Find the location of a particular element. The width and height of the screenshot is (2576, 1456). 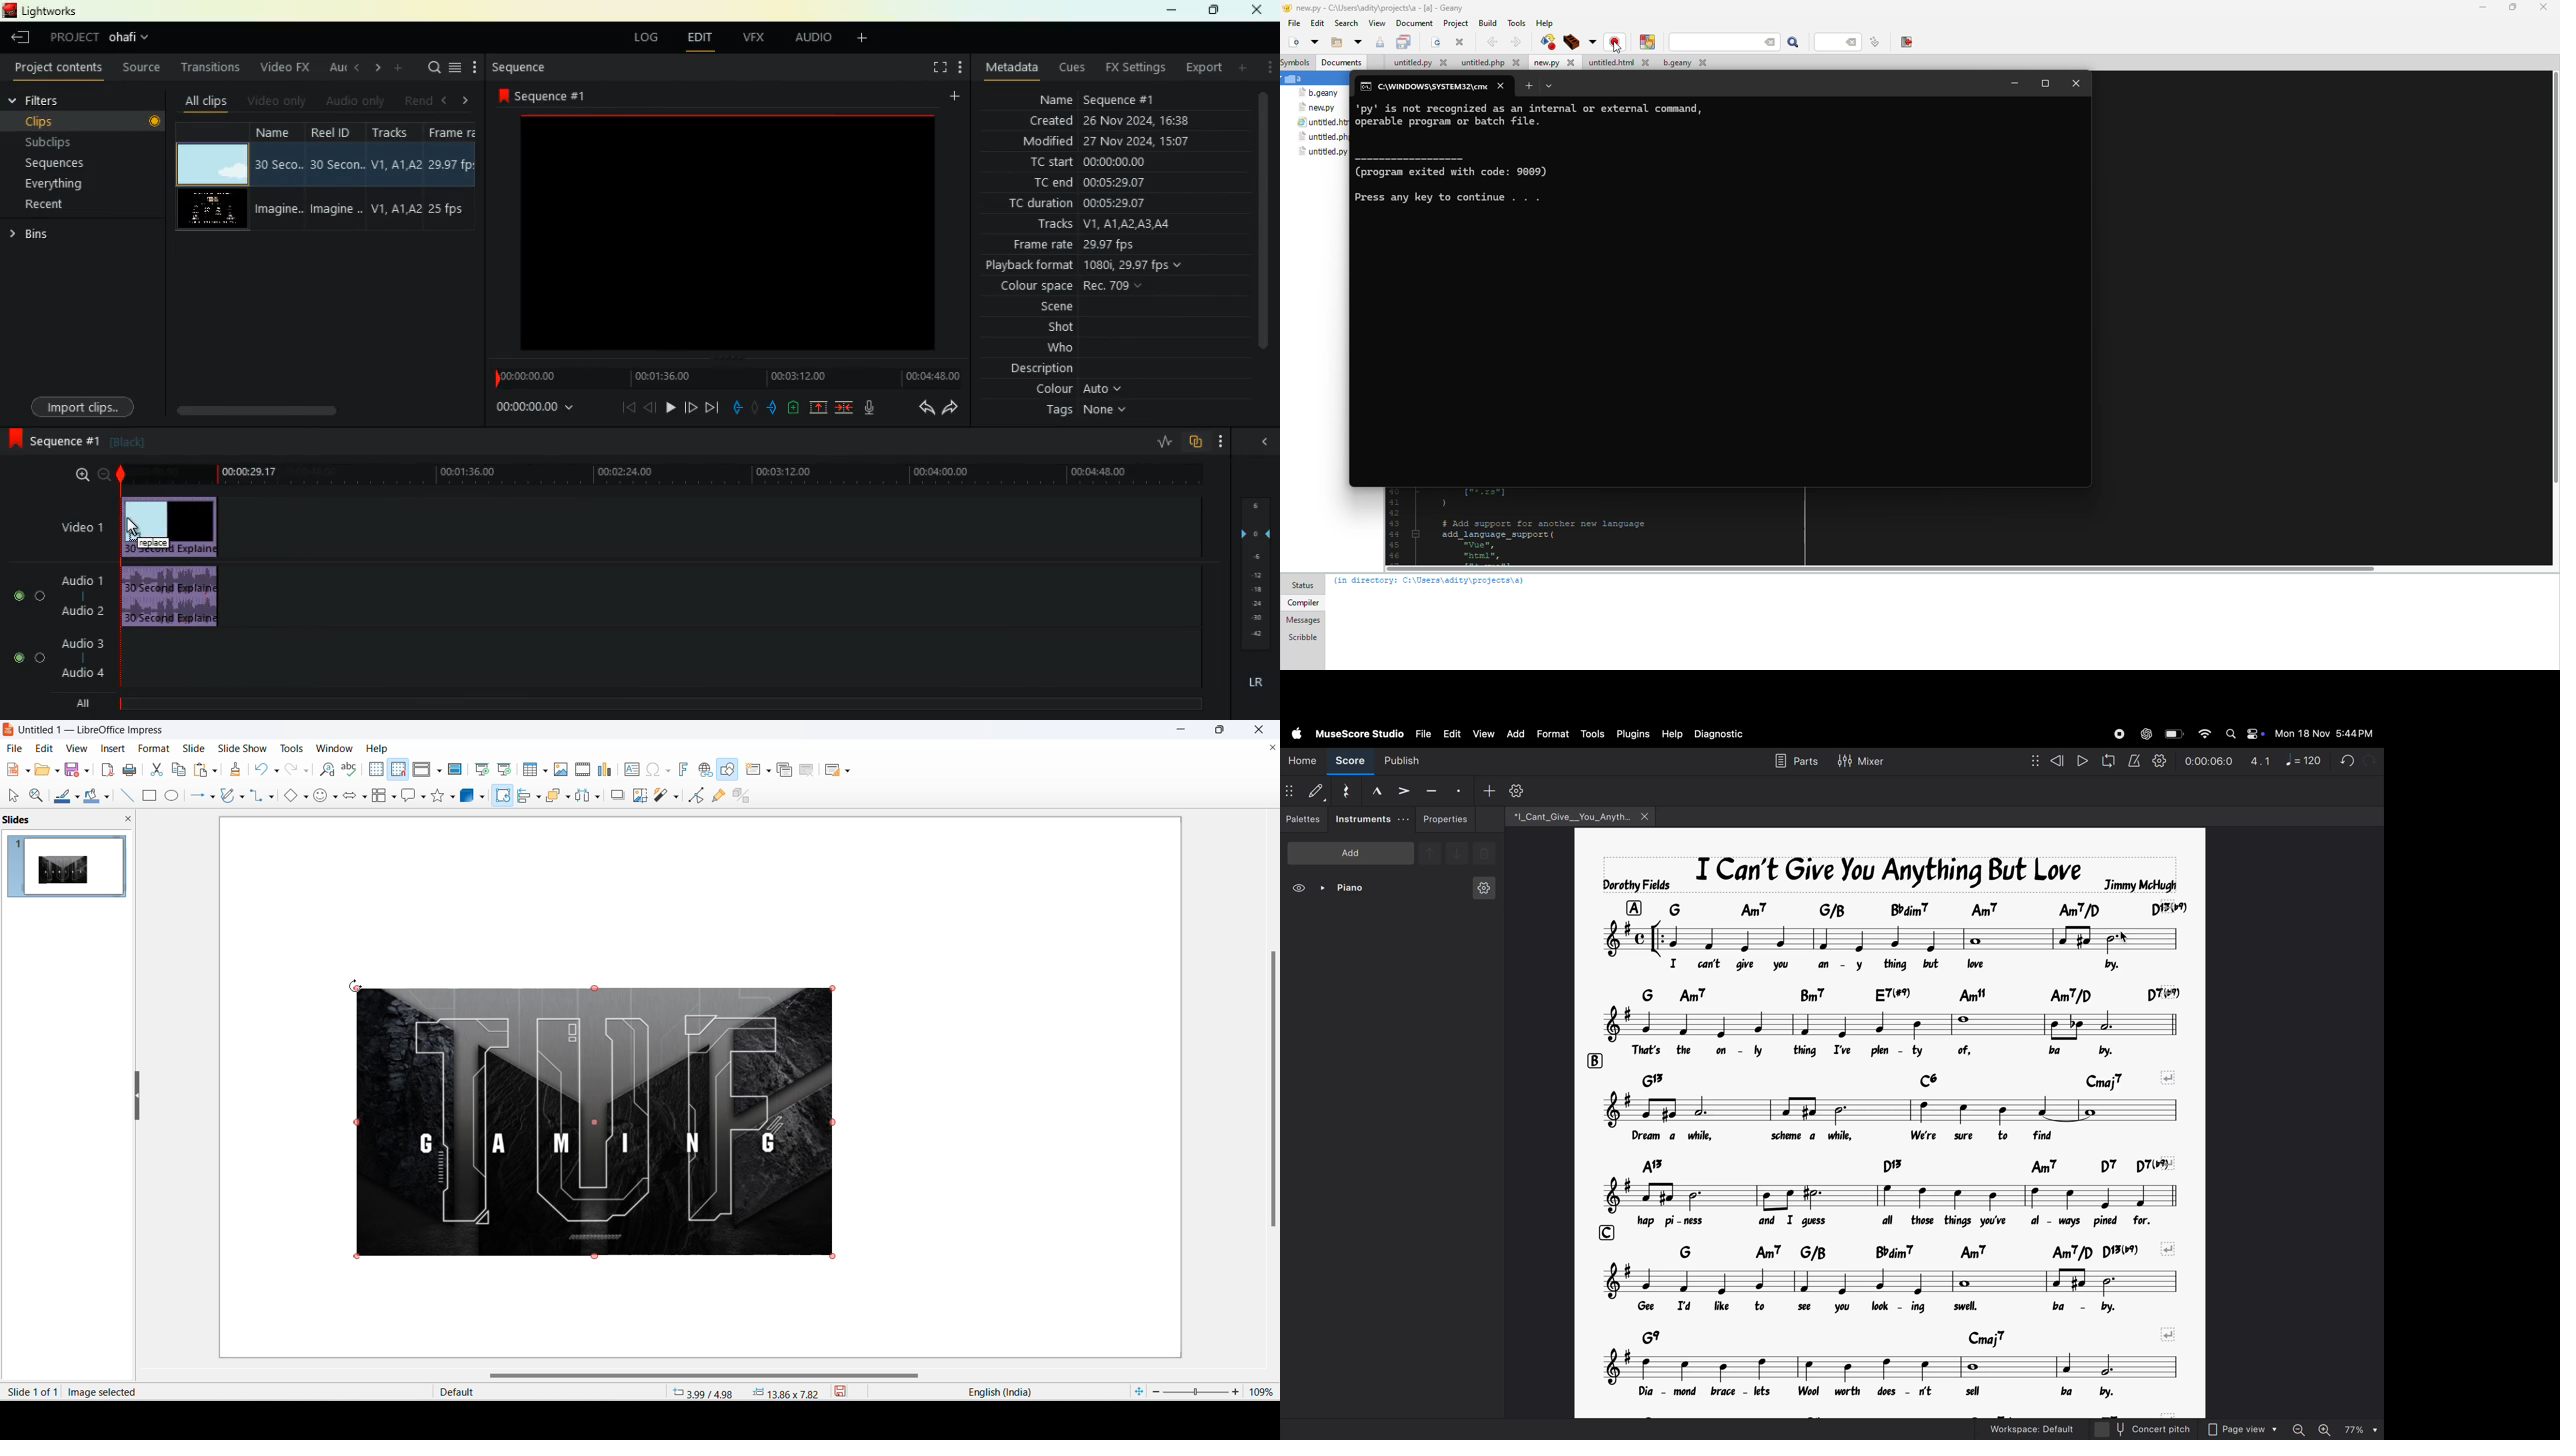

zoom and pan is located at coordinates (35, 796).